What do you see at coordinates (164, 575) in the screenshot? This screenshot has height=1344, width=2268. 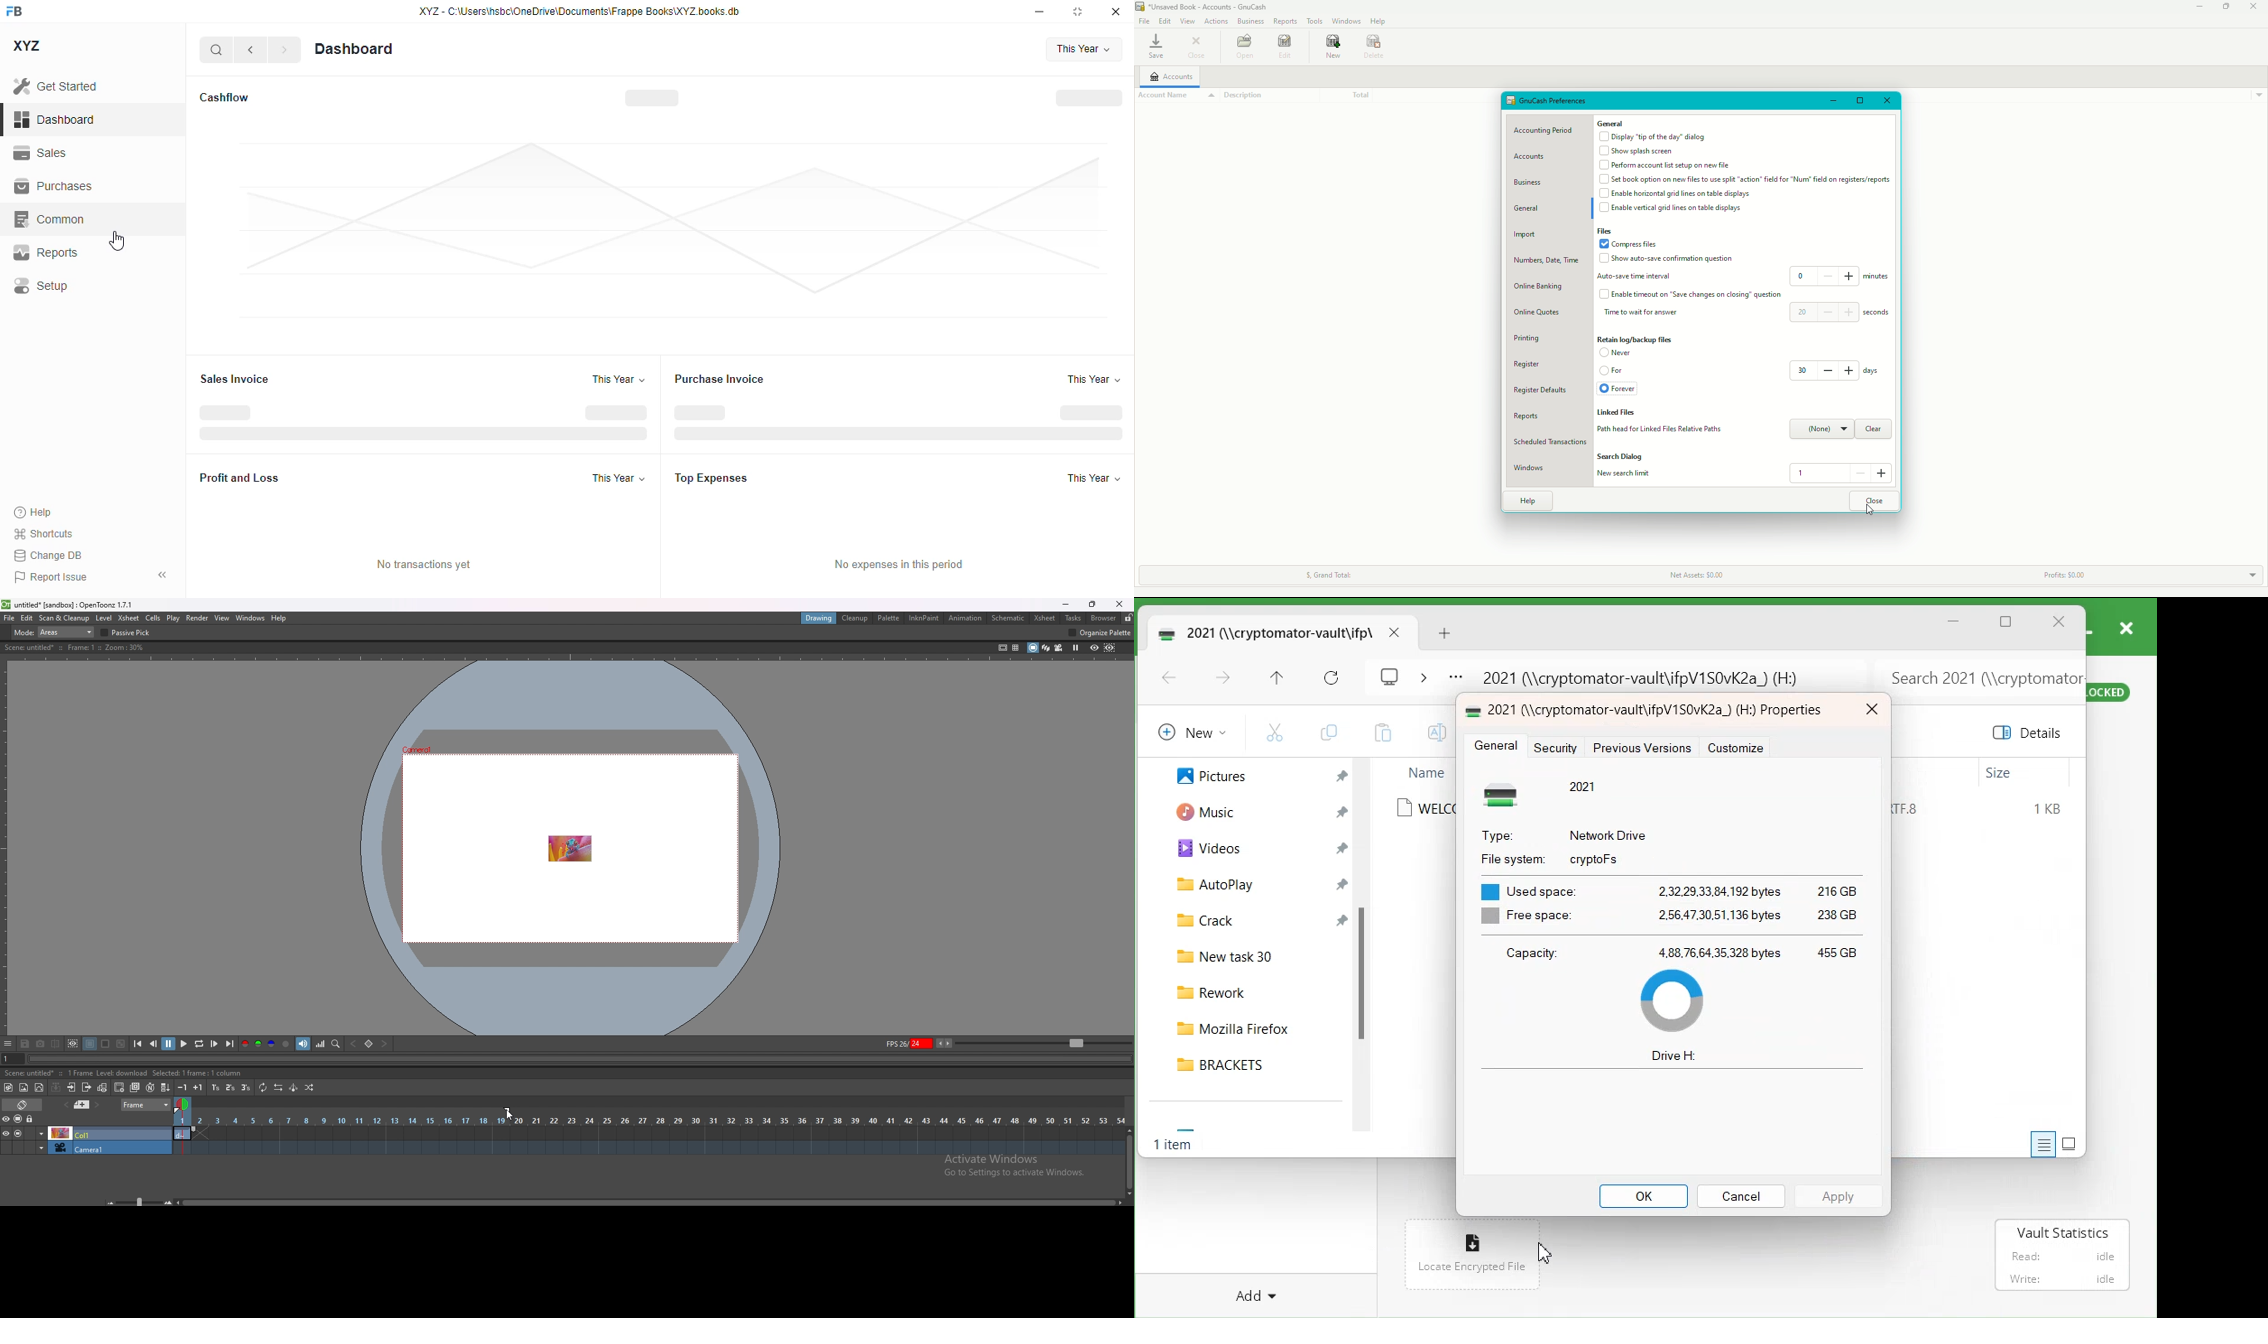 I see `toggle sidebar` at bounding box center [164, 575].